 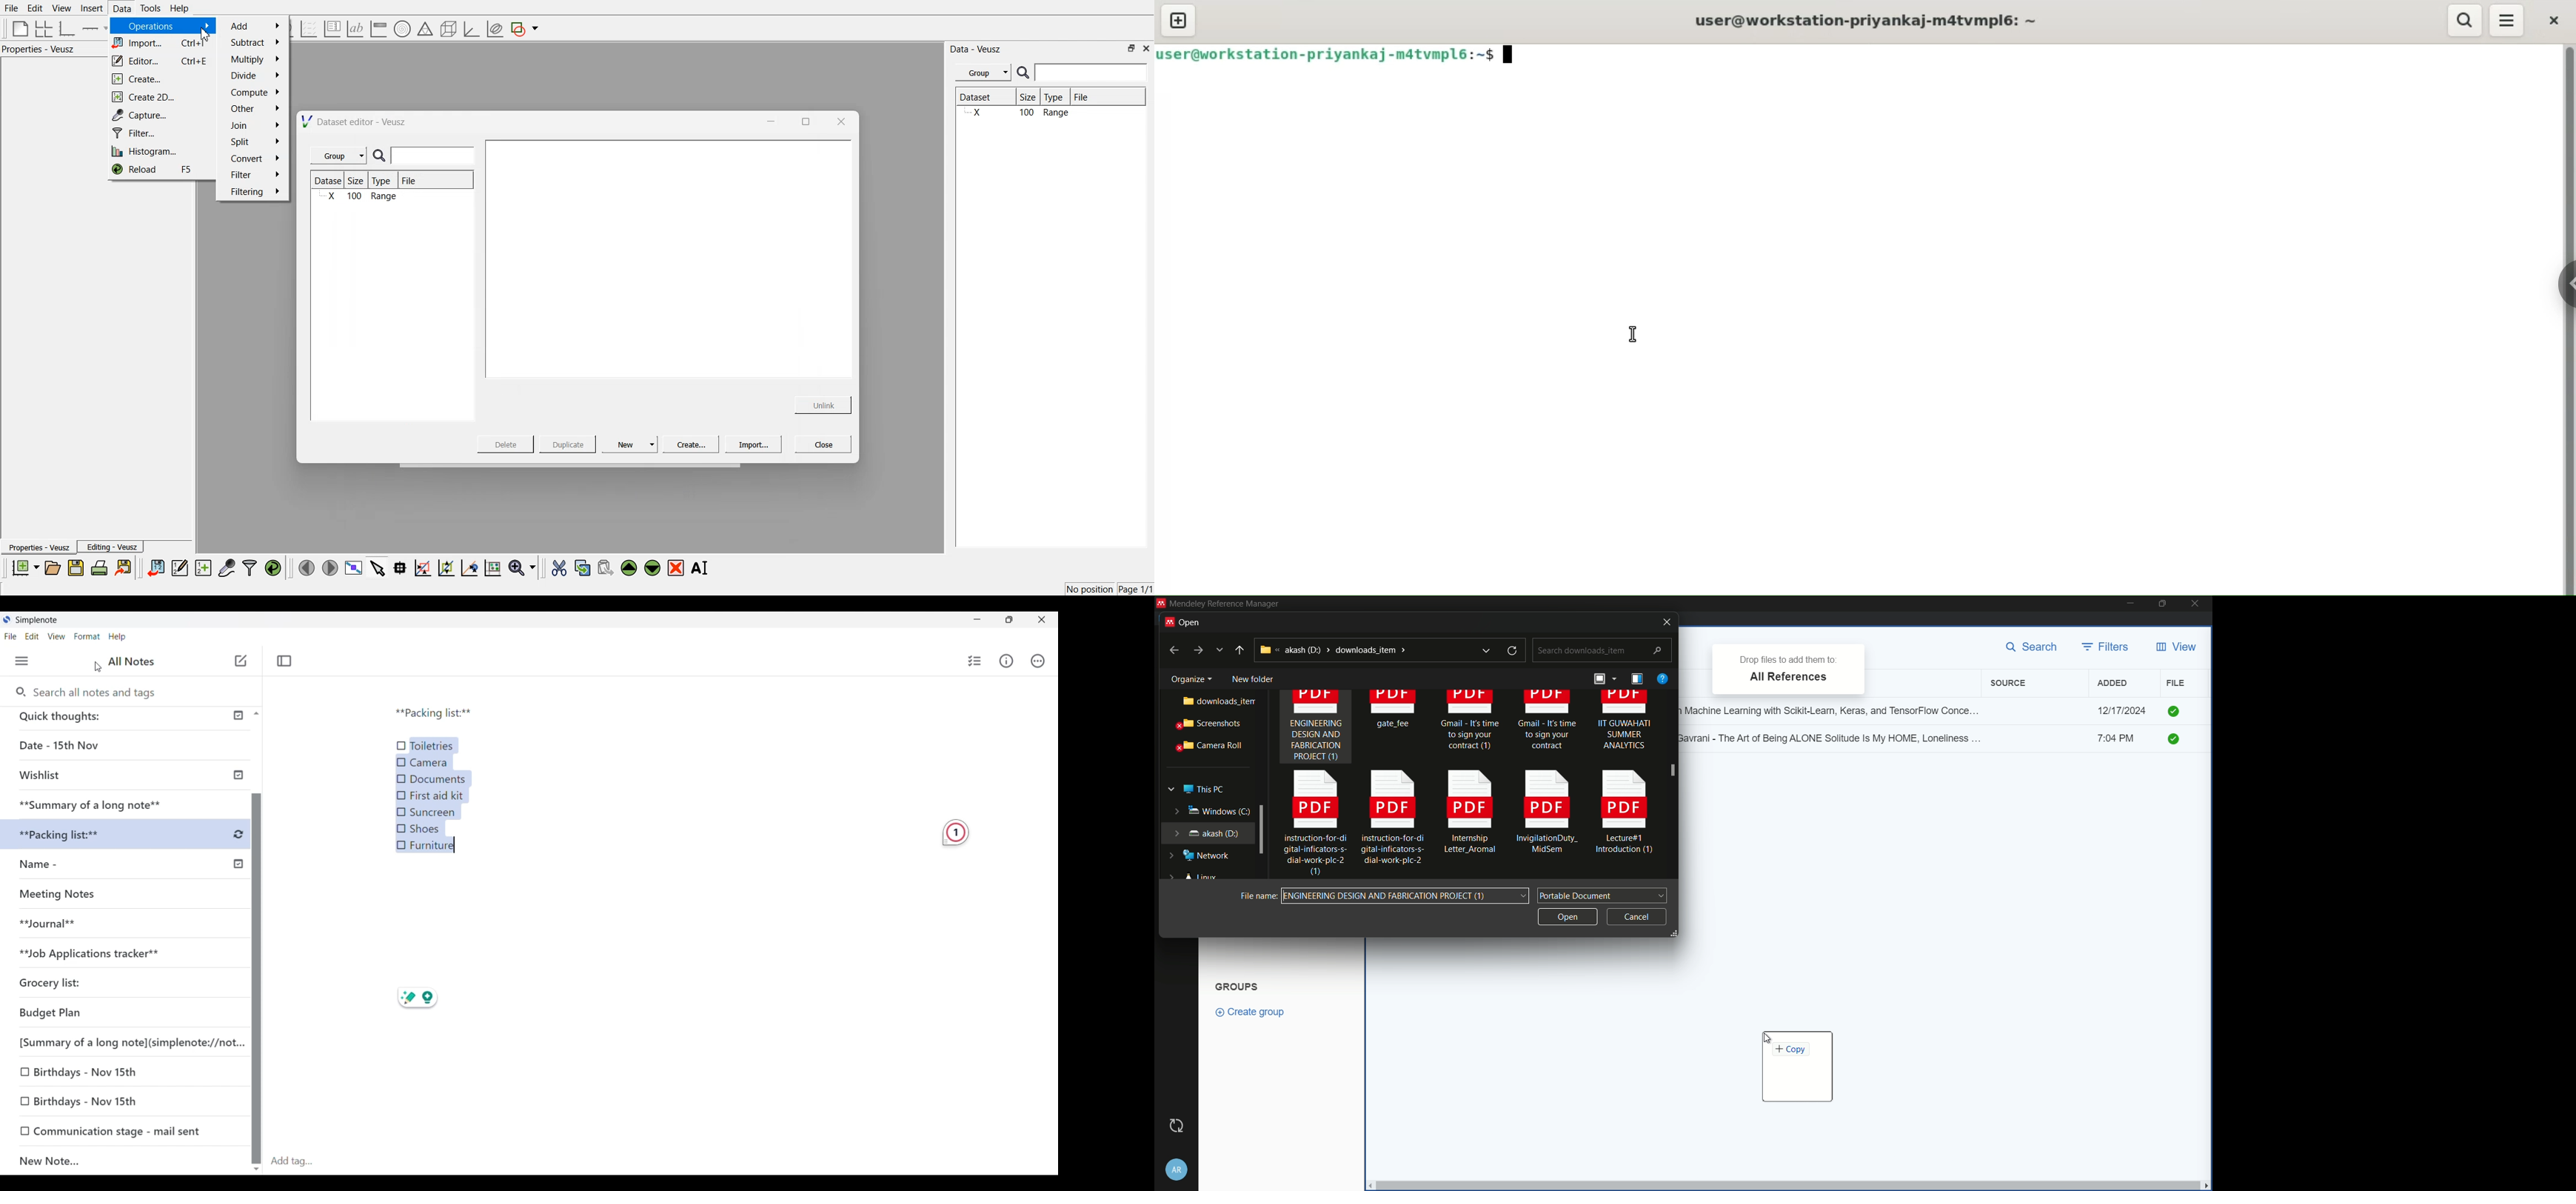 What do you see at coordinates (227, 568) in the screenshot?
I see `capture data points` at bounding box center [227, 568].